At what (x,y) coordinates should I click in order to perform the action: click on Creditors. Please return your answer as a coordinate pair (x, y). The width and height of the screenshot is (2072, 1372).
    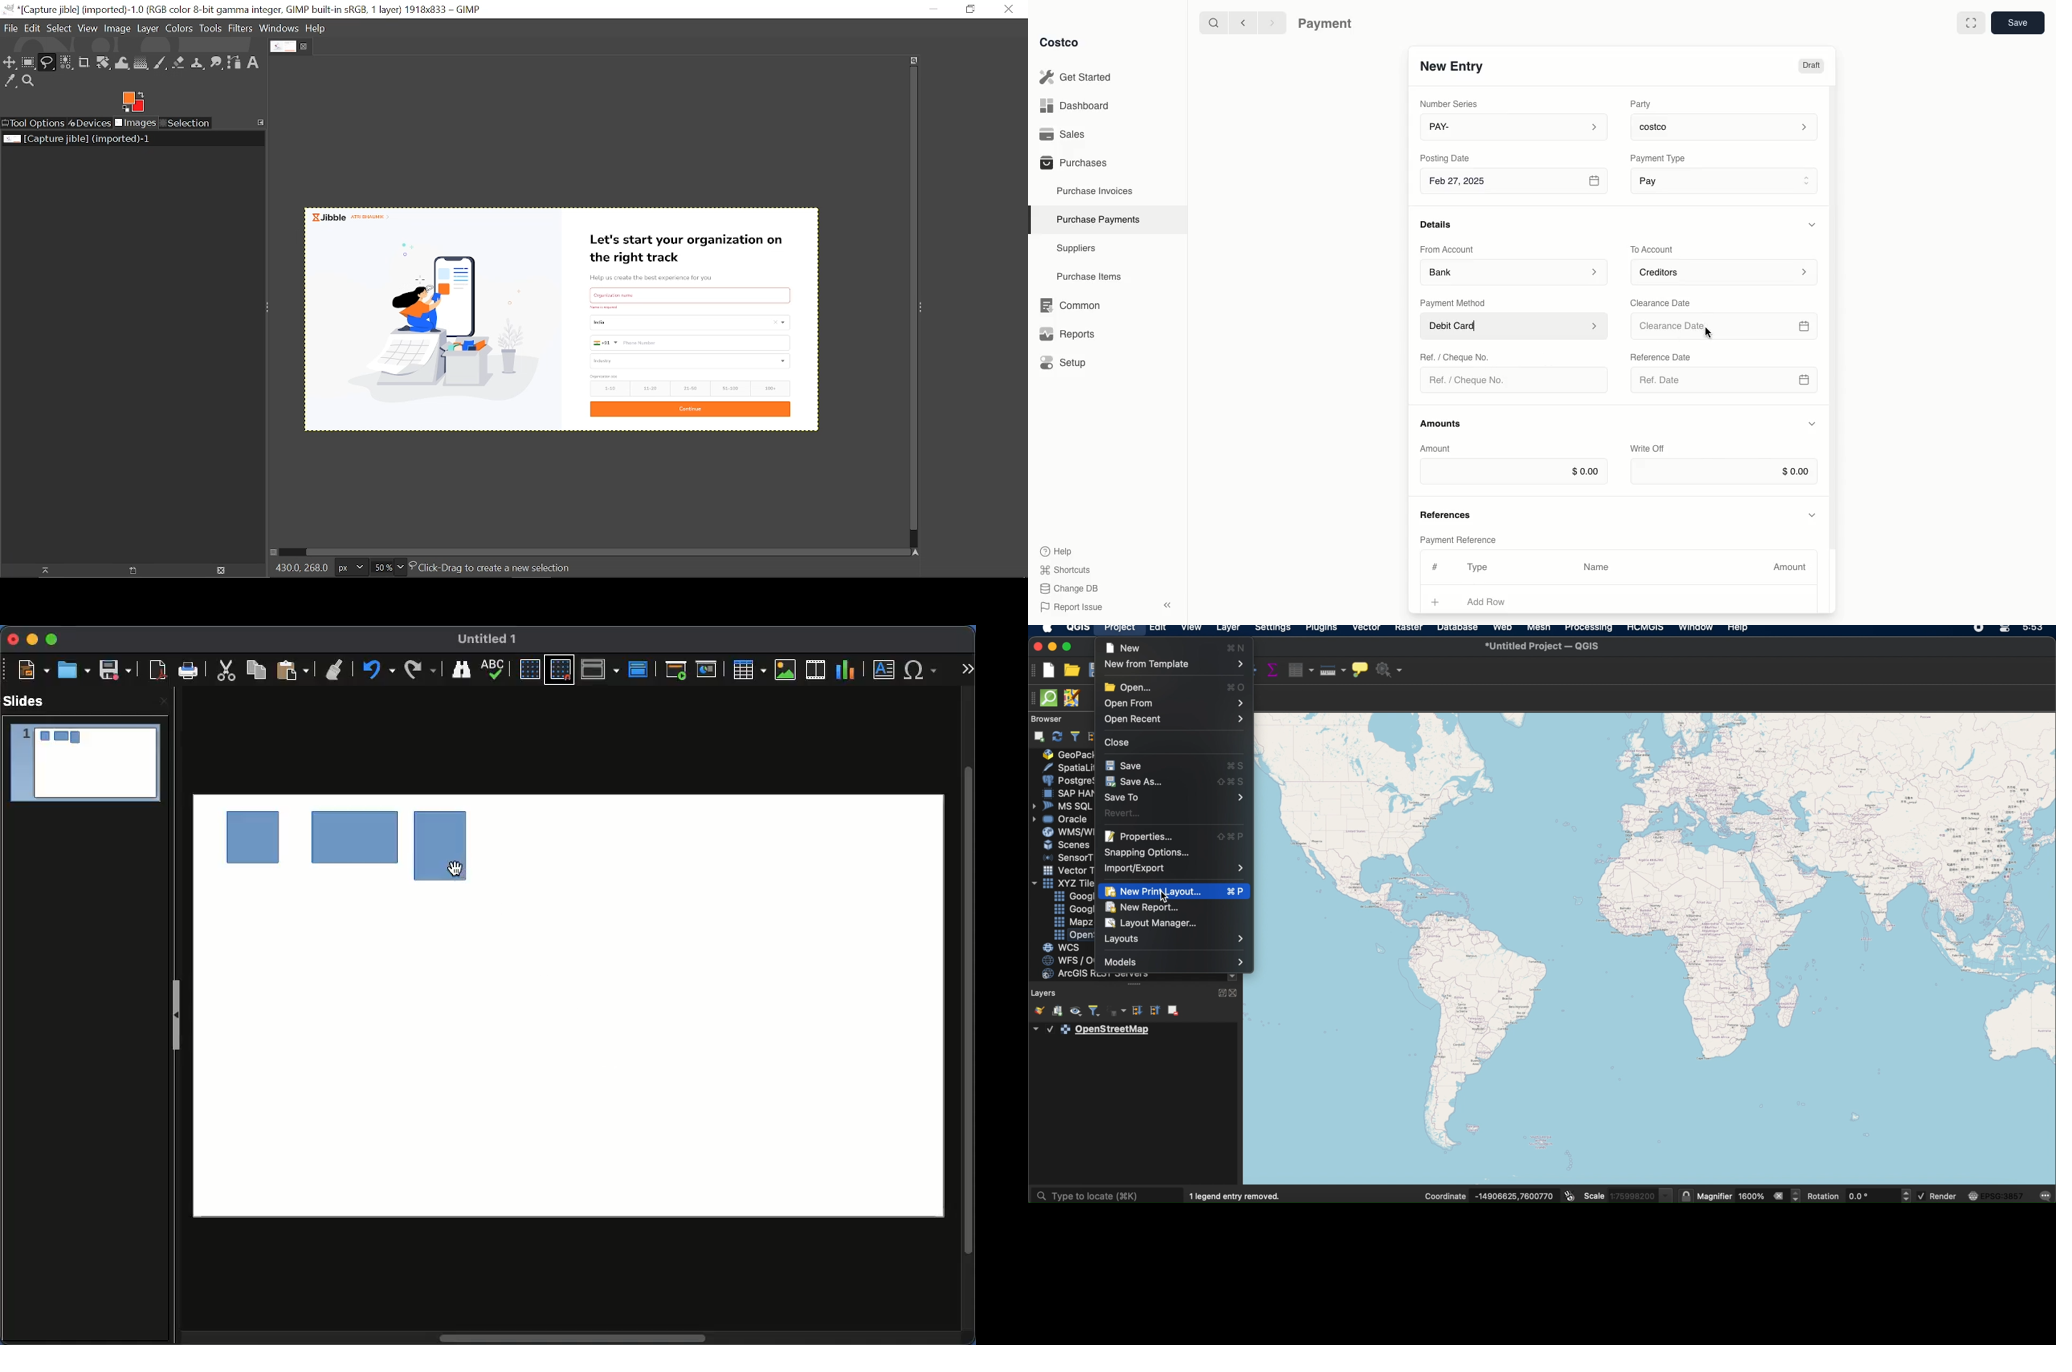
    Looking at the image, I should click on (1726, 271).